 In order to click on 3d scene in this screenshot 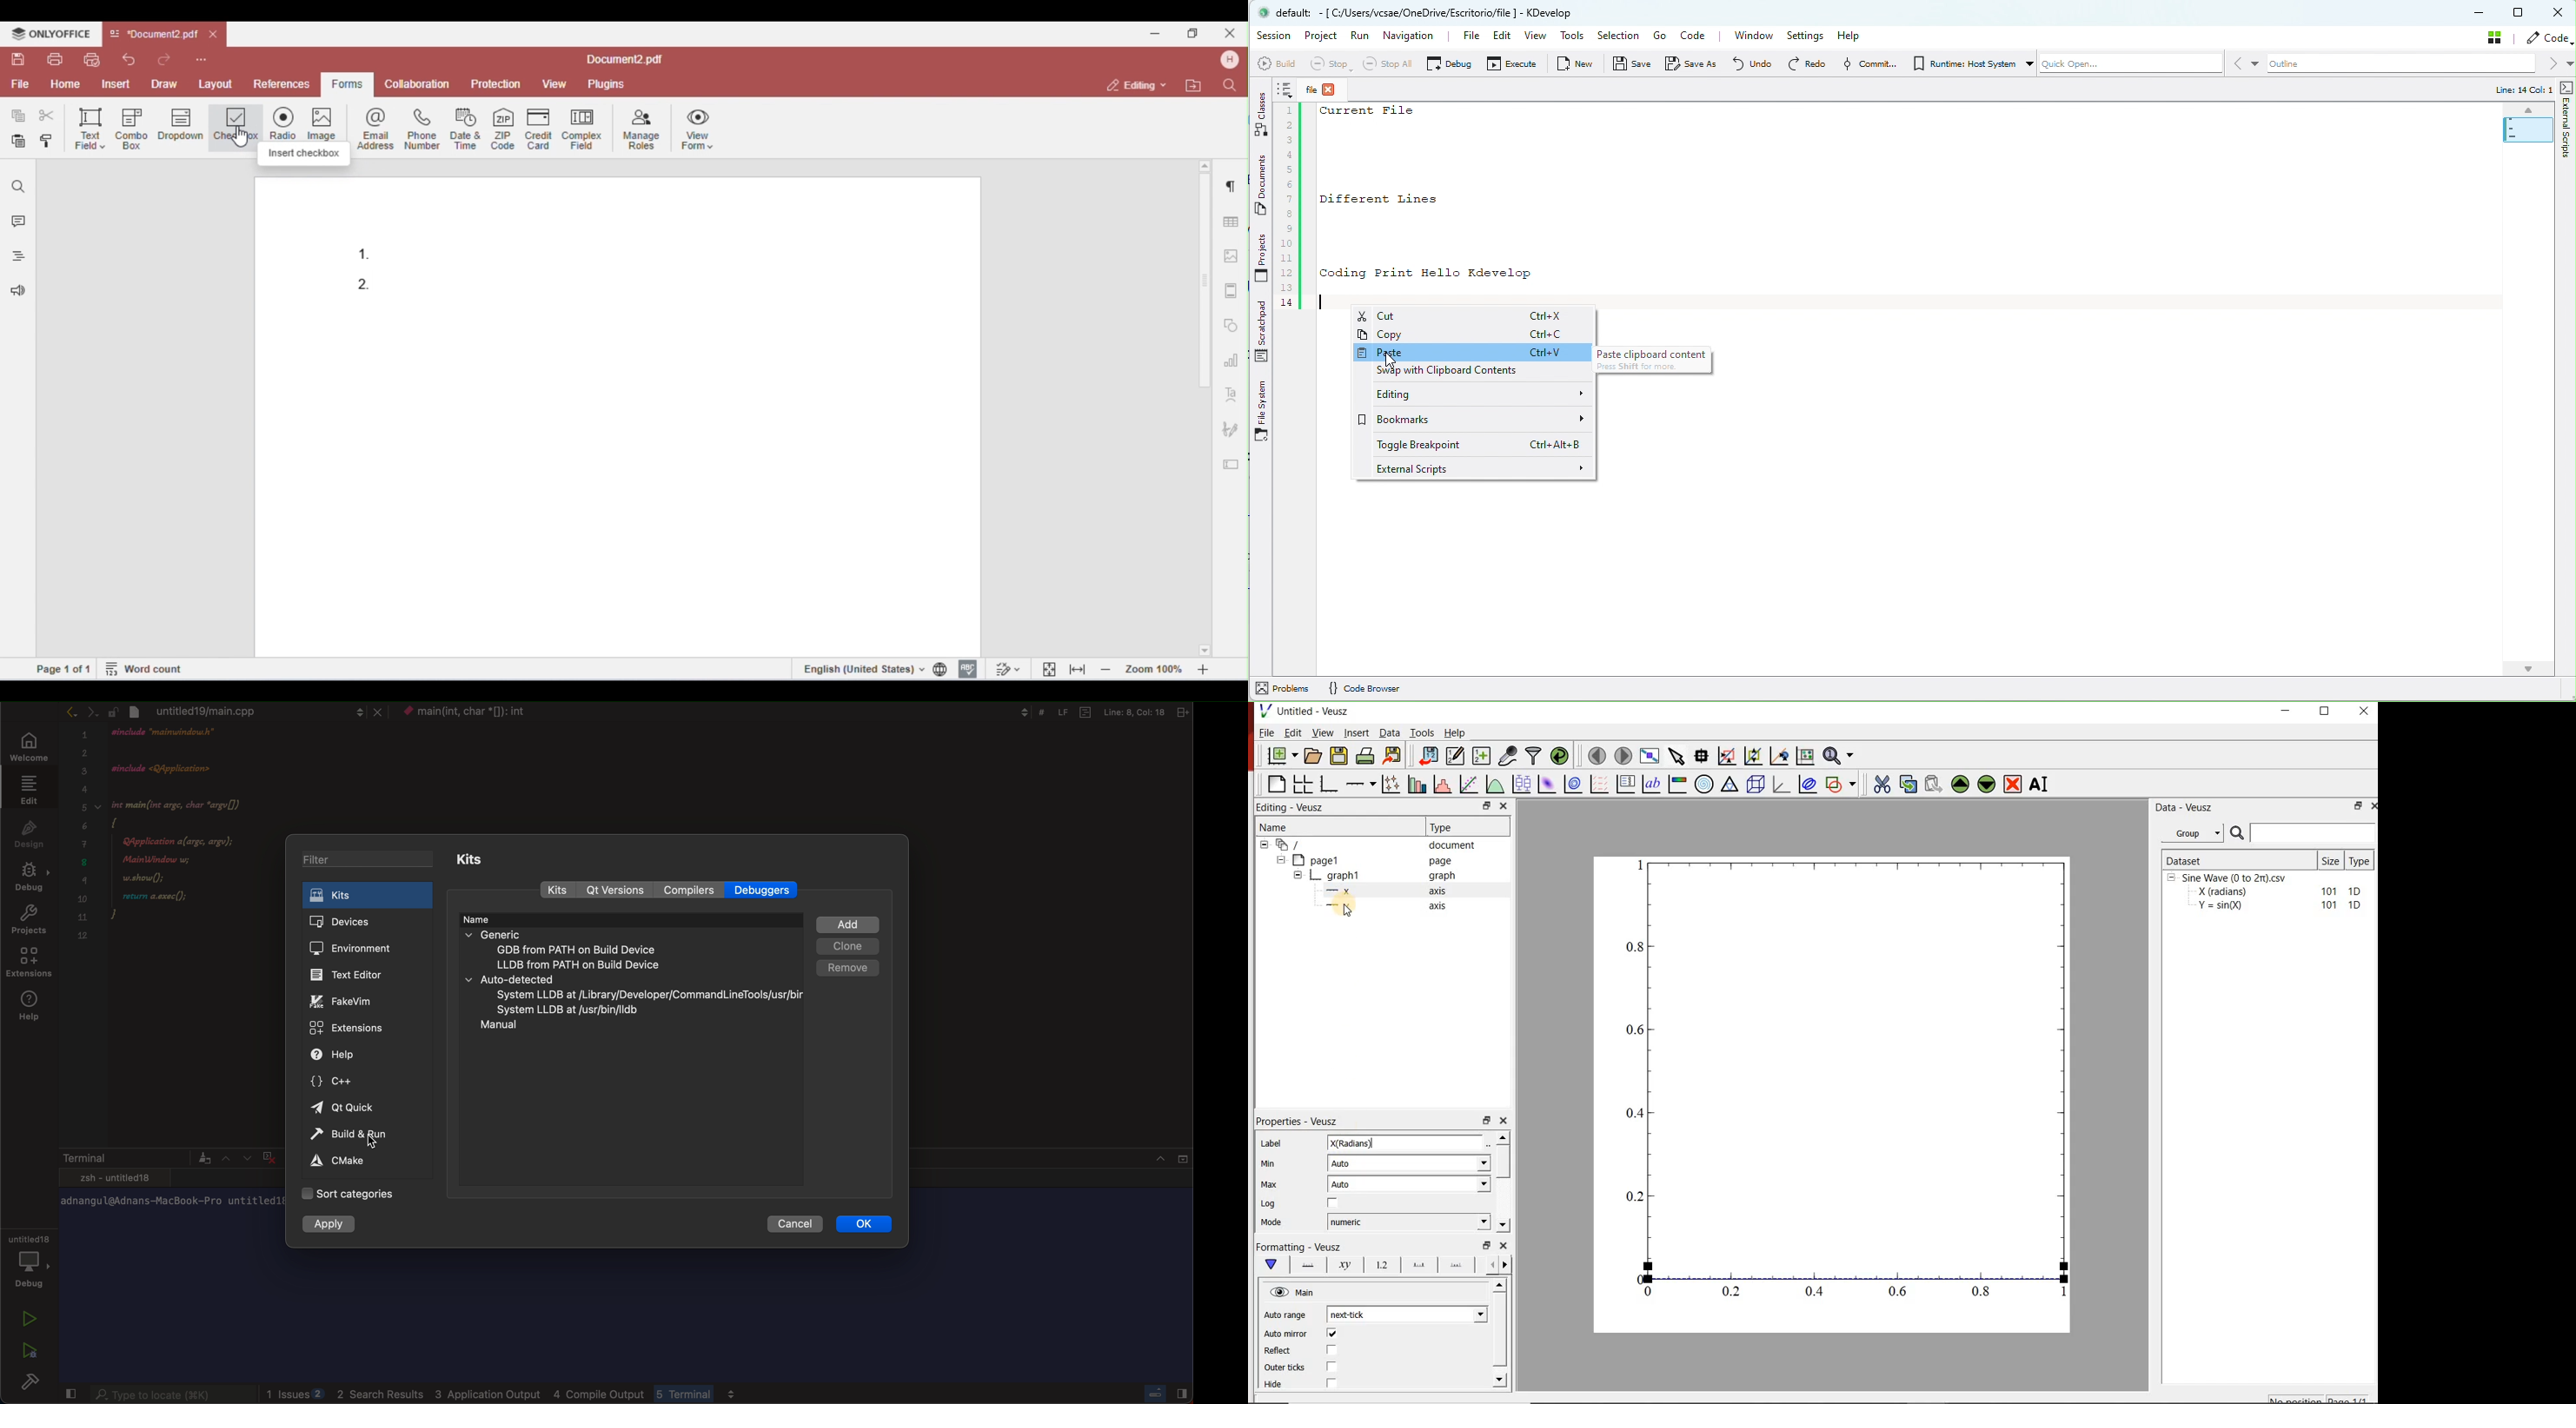, I will do `click(1756, 784)`.